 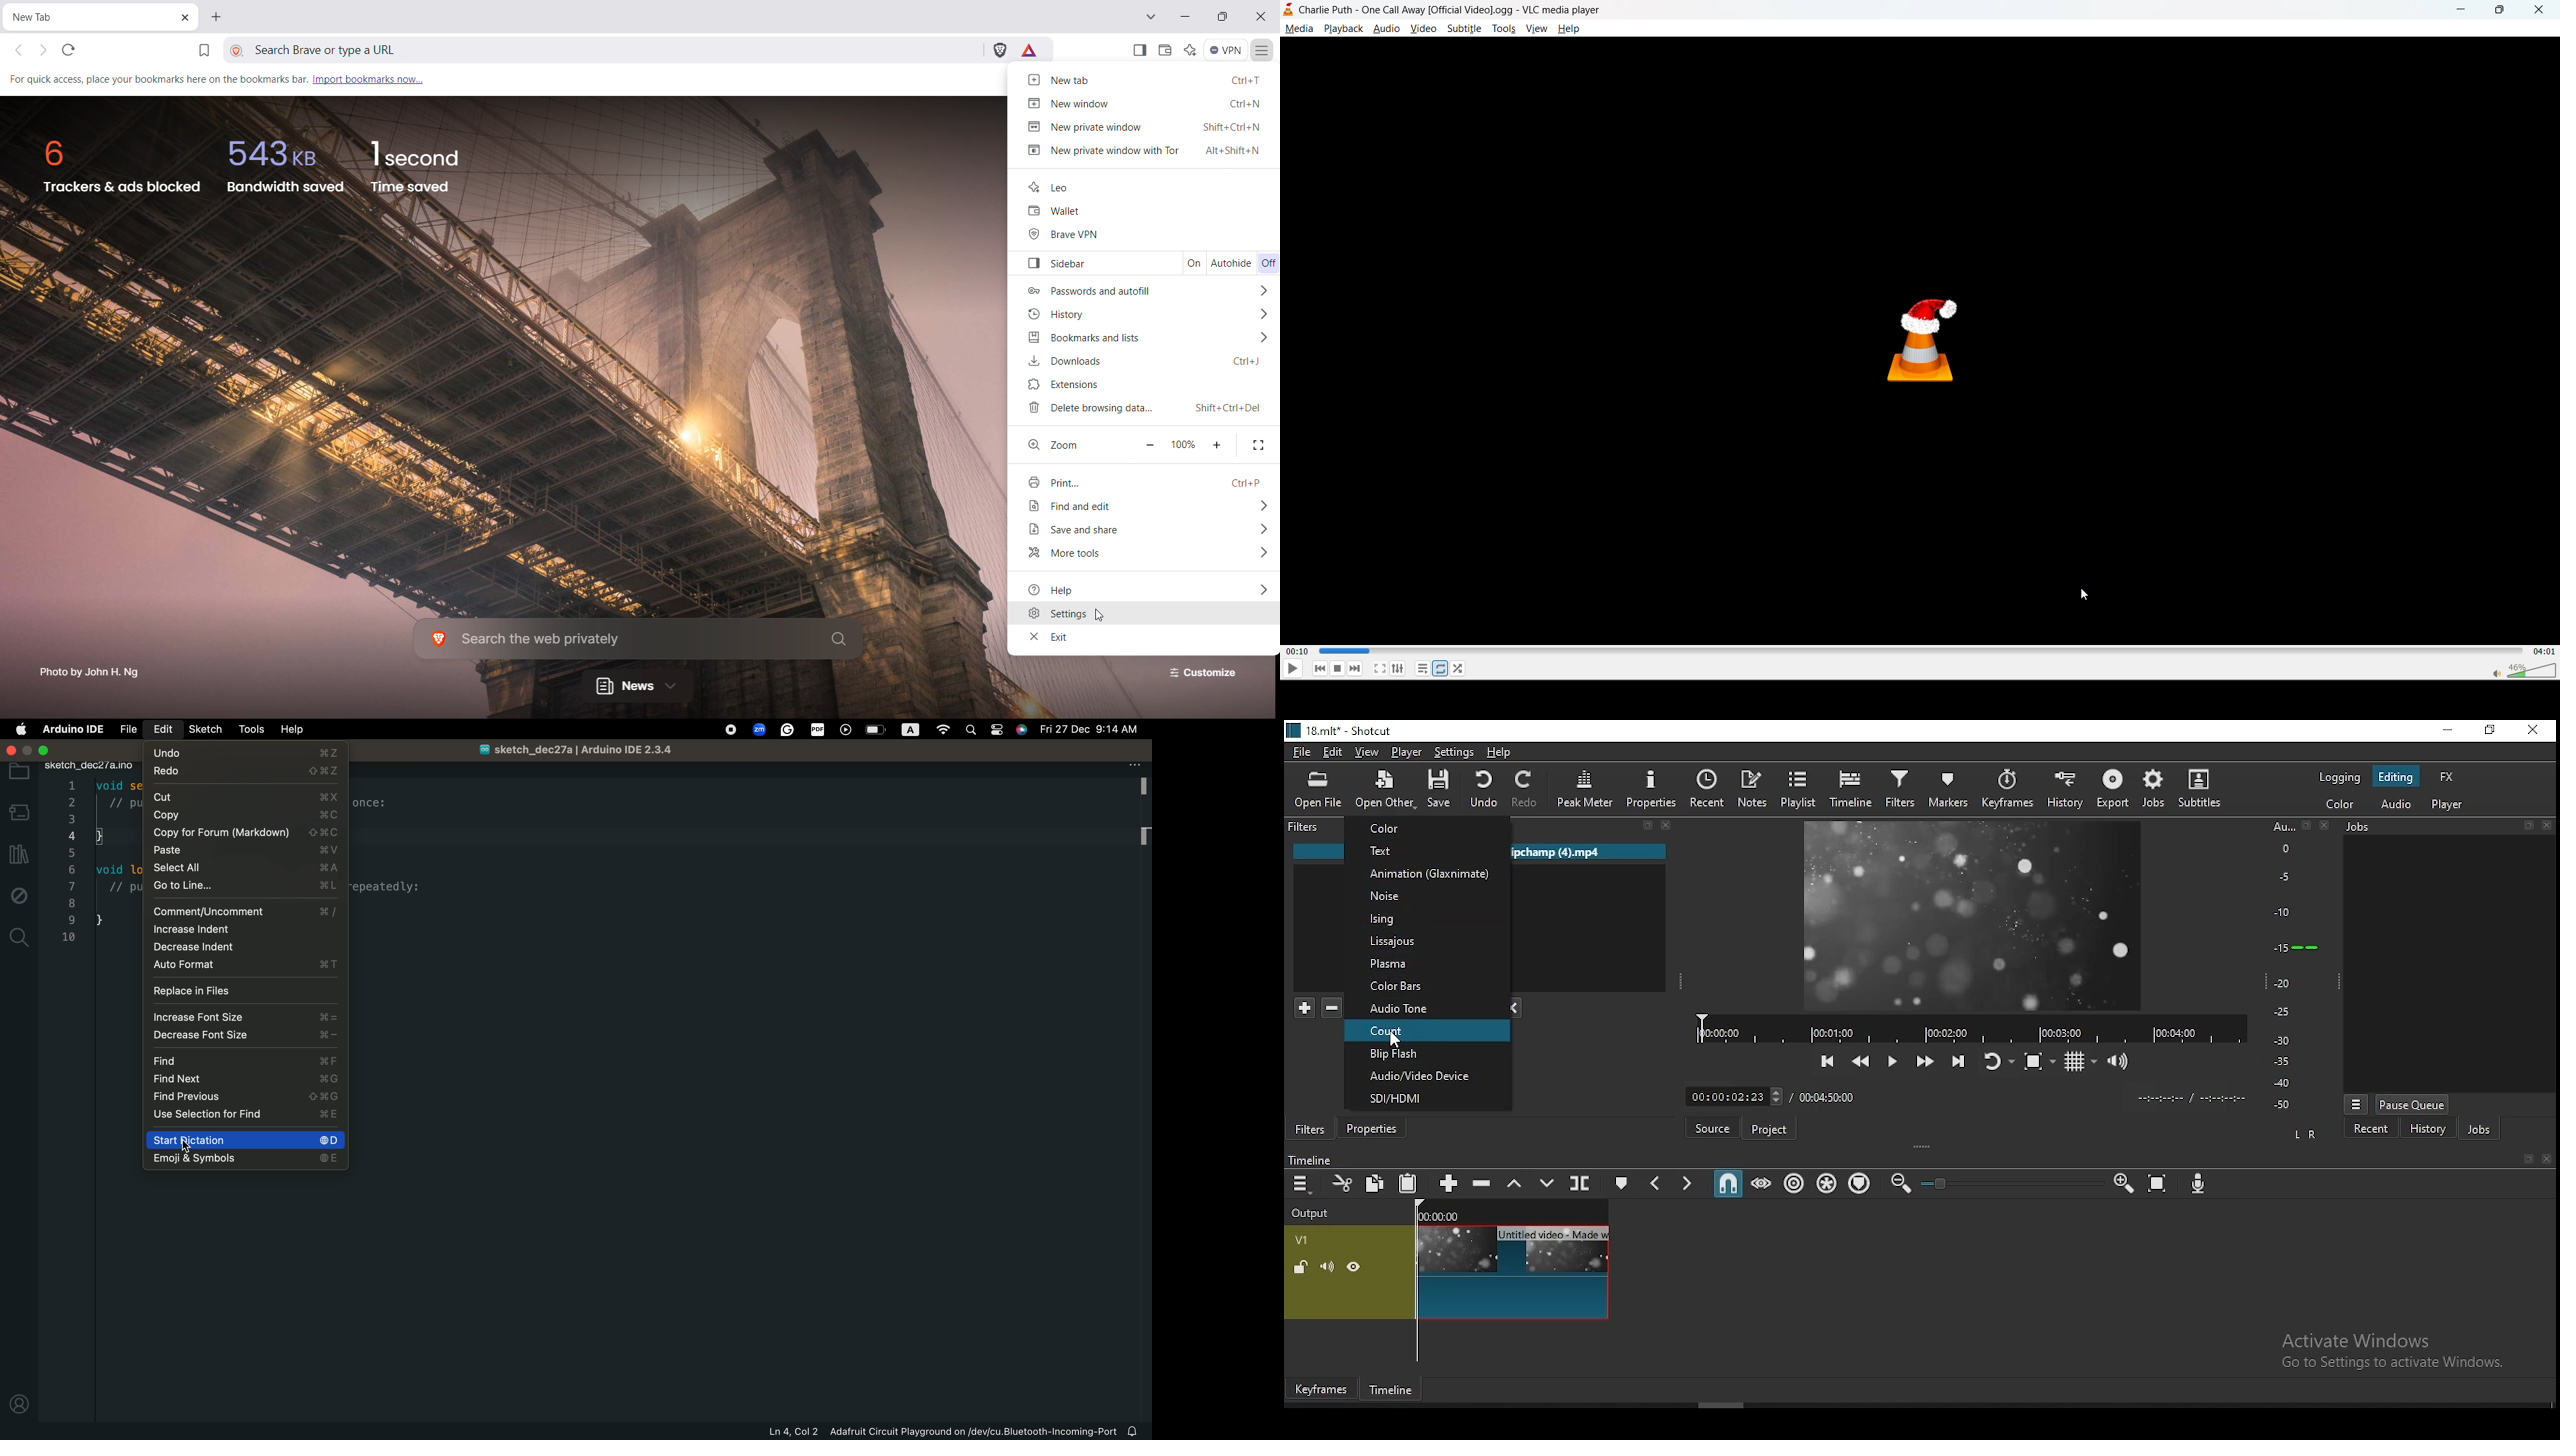 What do you see at coordinates (2310, 1134) in the screenshot?
I see `L R` at bounding box center [2310, 1134].